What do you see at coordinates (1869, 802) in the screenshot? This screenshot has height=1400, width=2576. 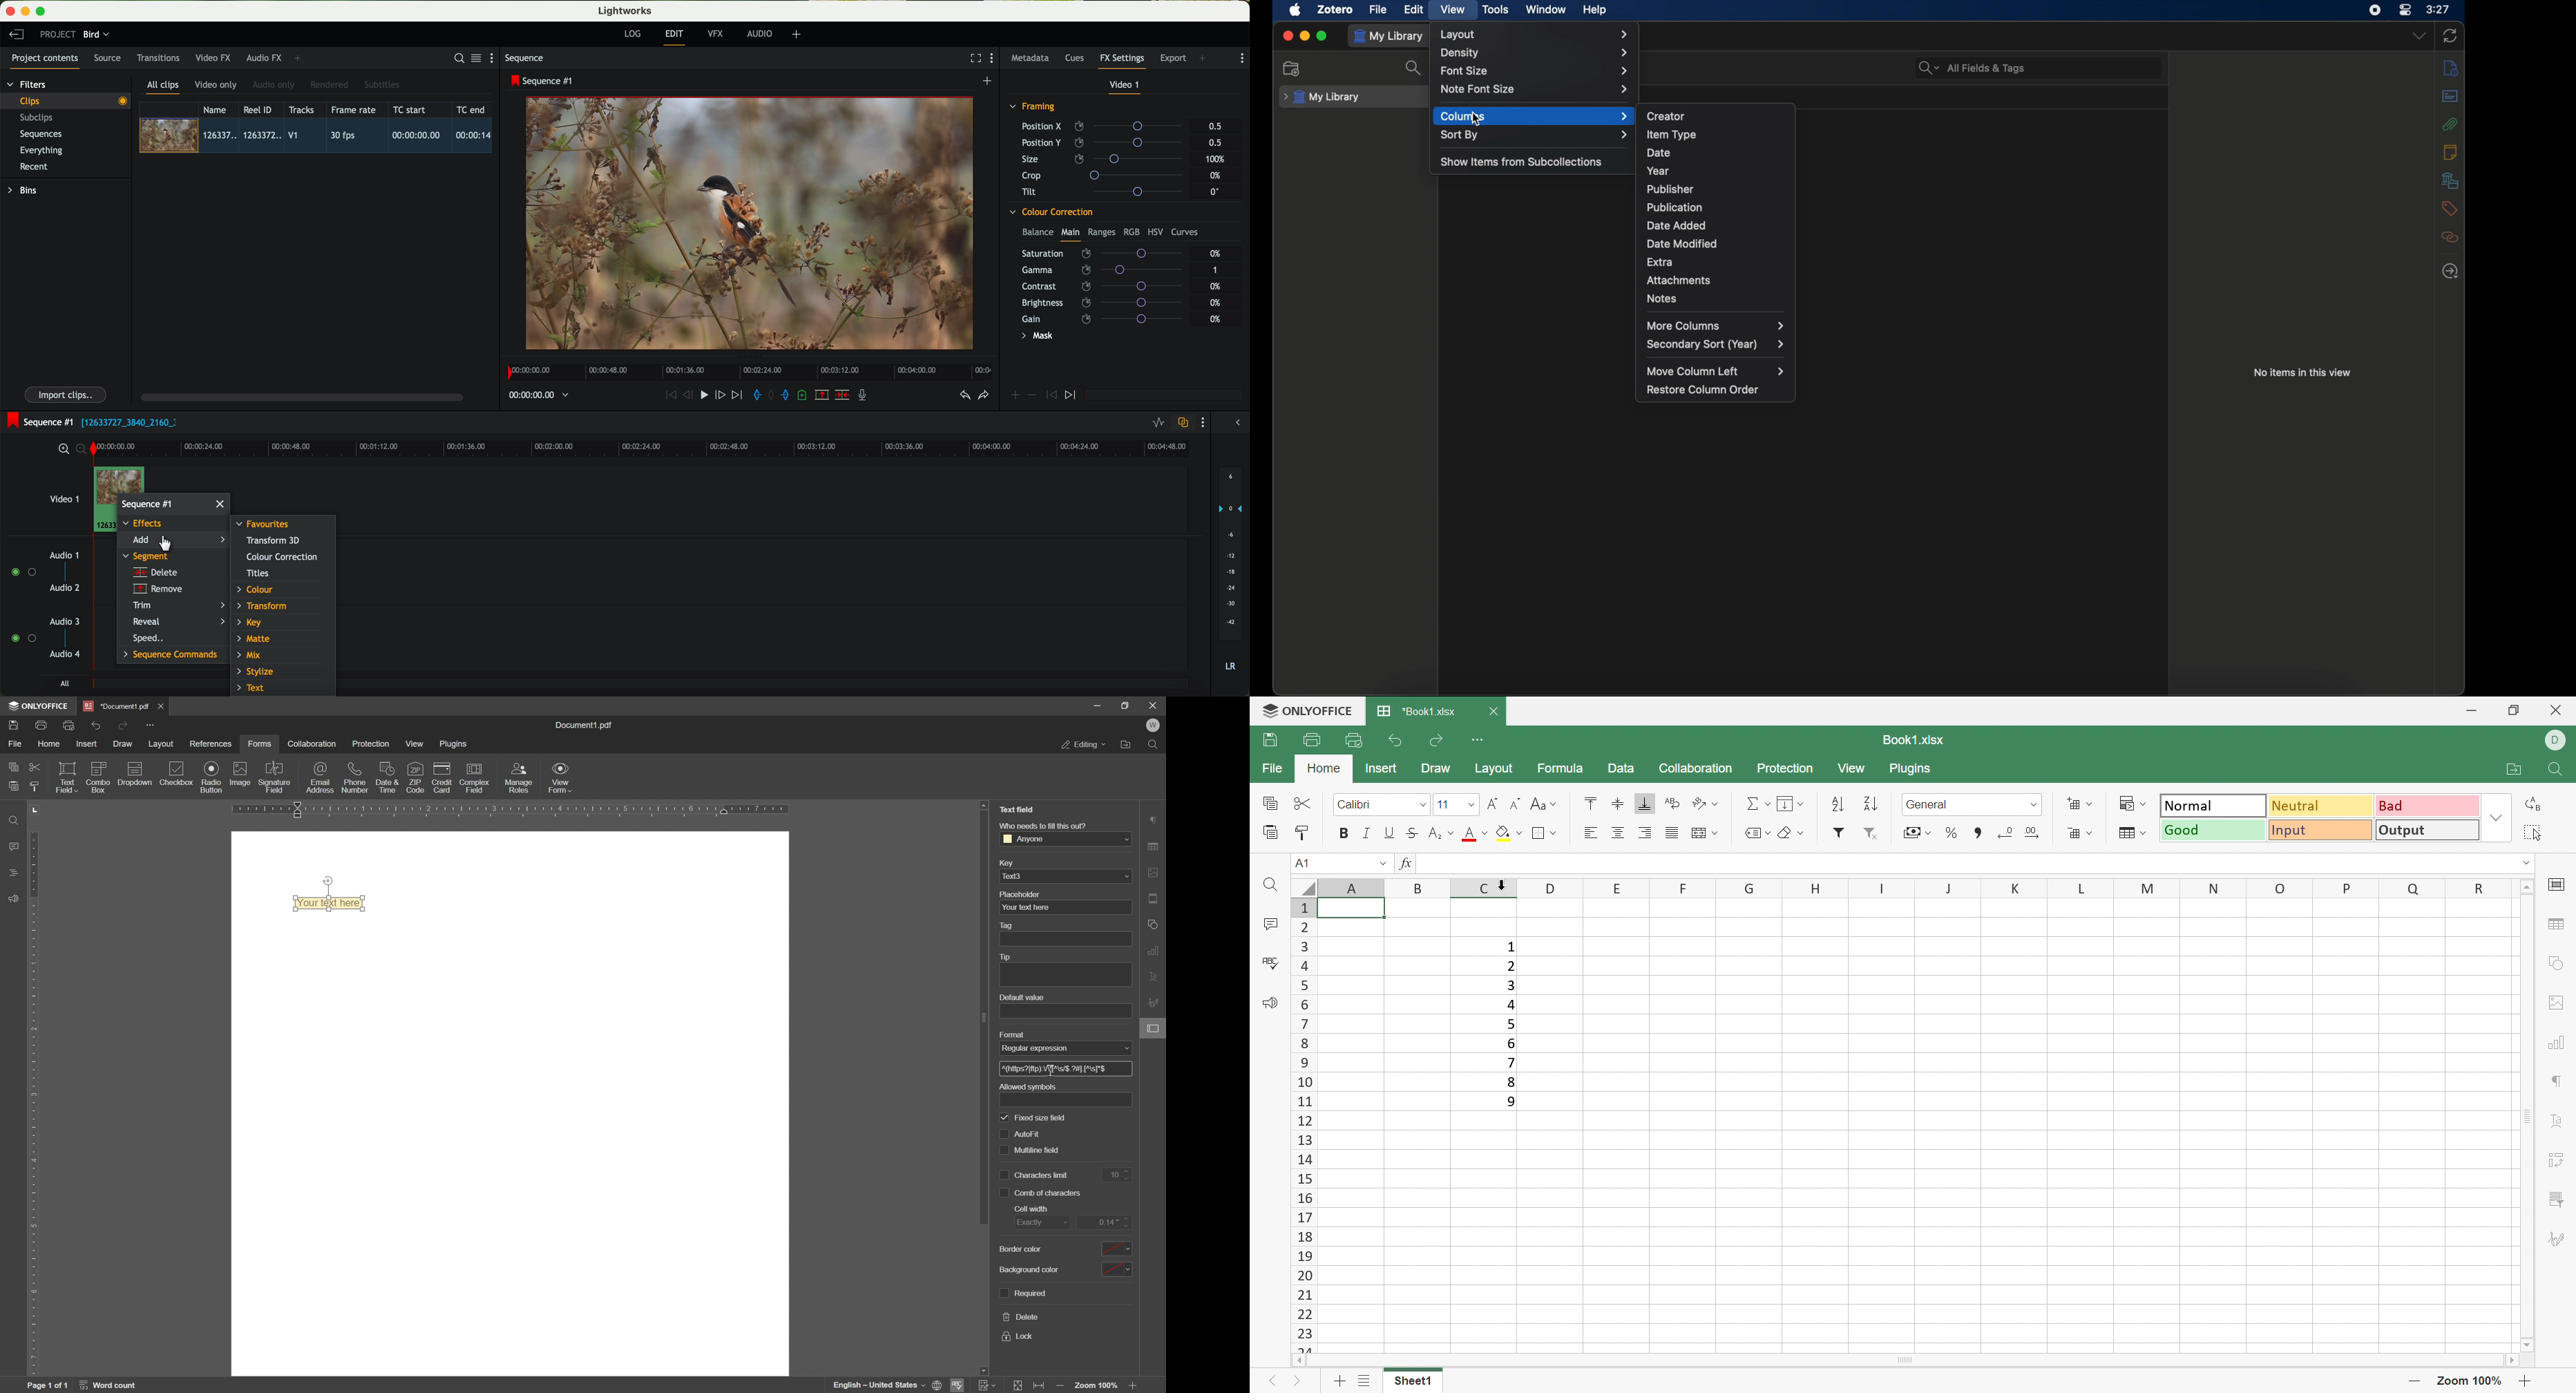 I see `Descending order` at bounding box center [1869, 802].